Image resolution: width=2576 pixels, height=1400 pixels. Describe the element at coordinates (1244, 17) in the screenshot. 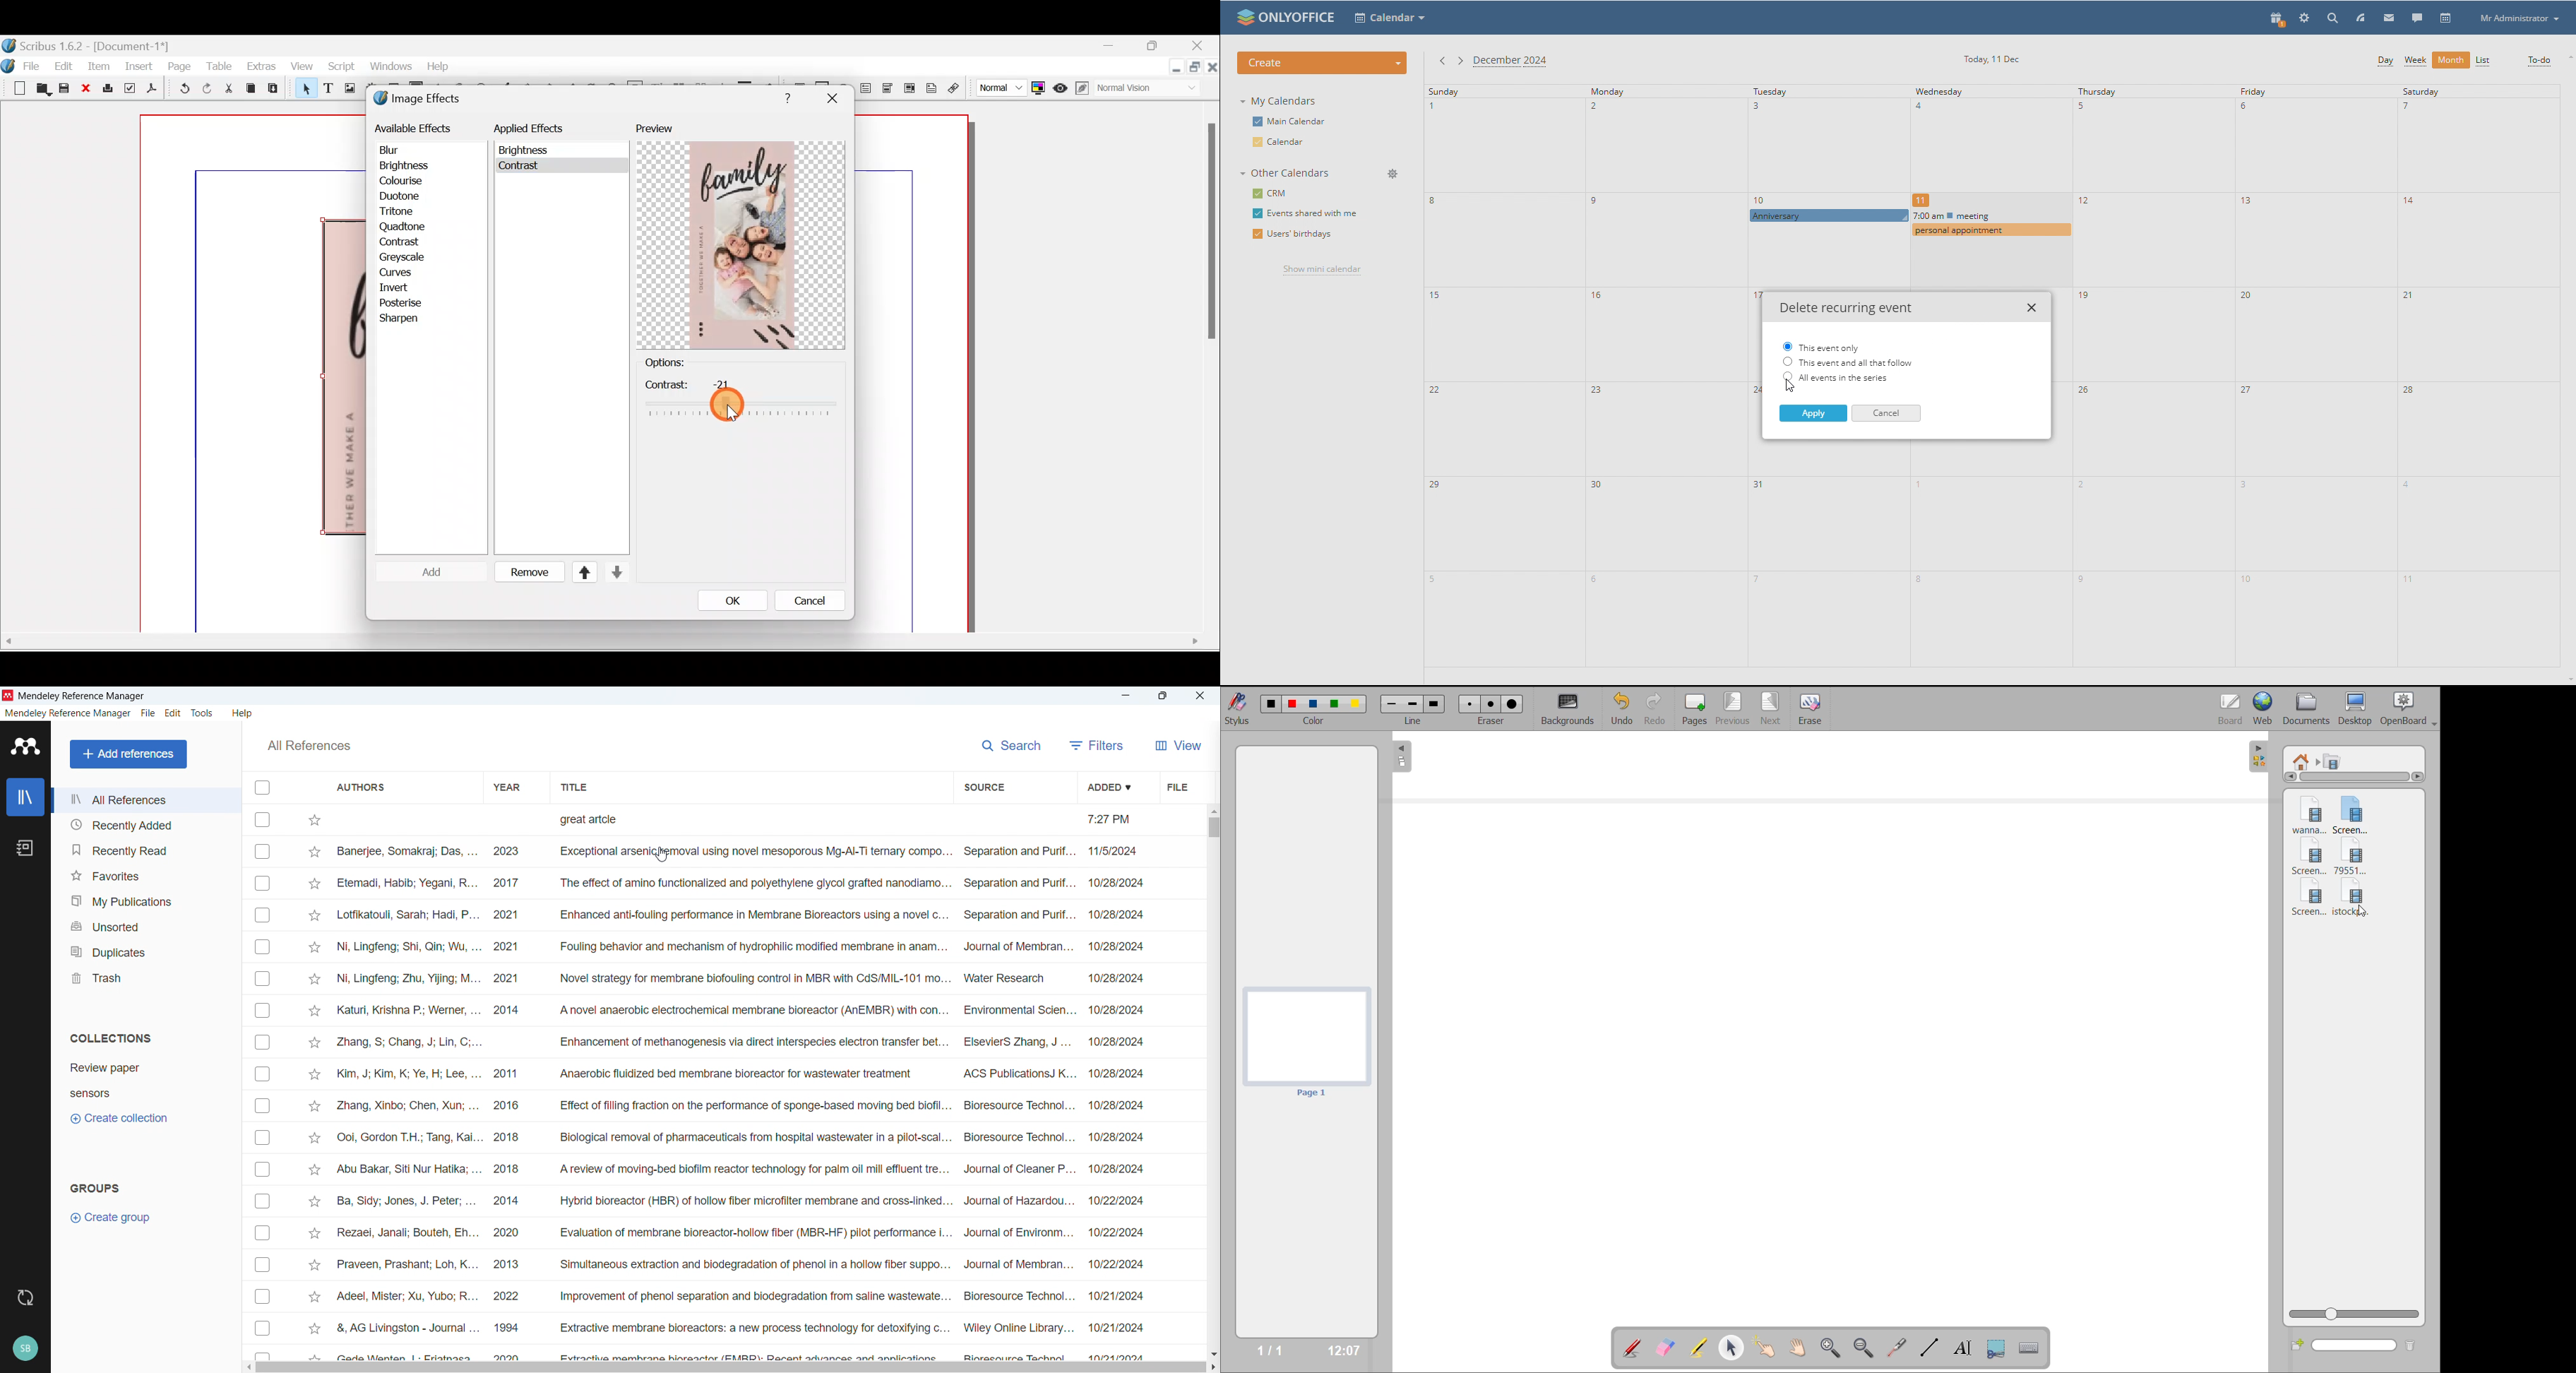

I see `onlyoffice logo` at that location.